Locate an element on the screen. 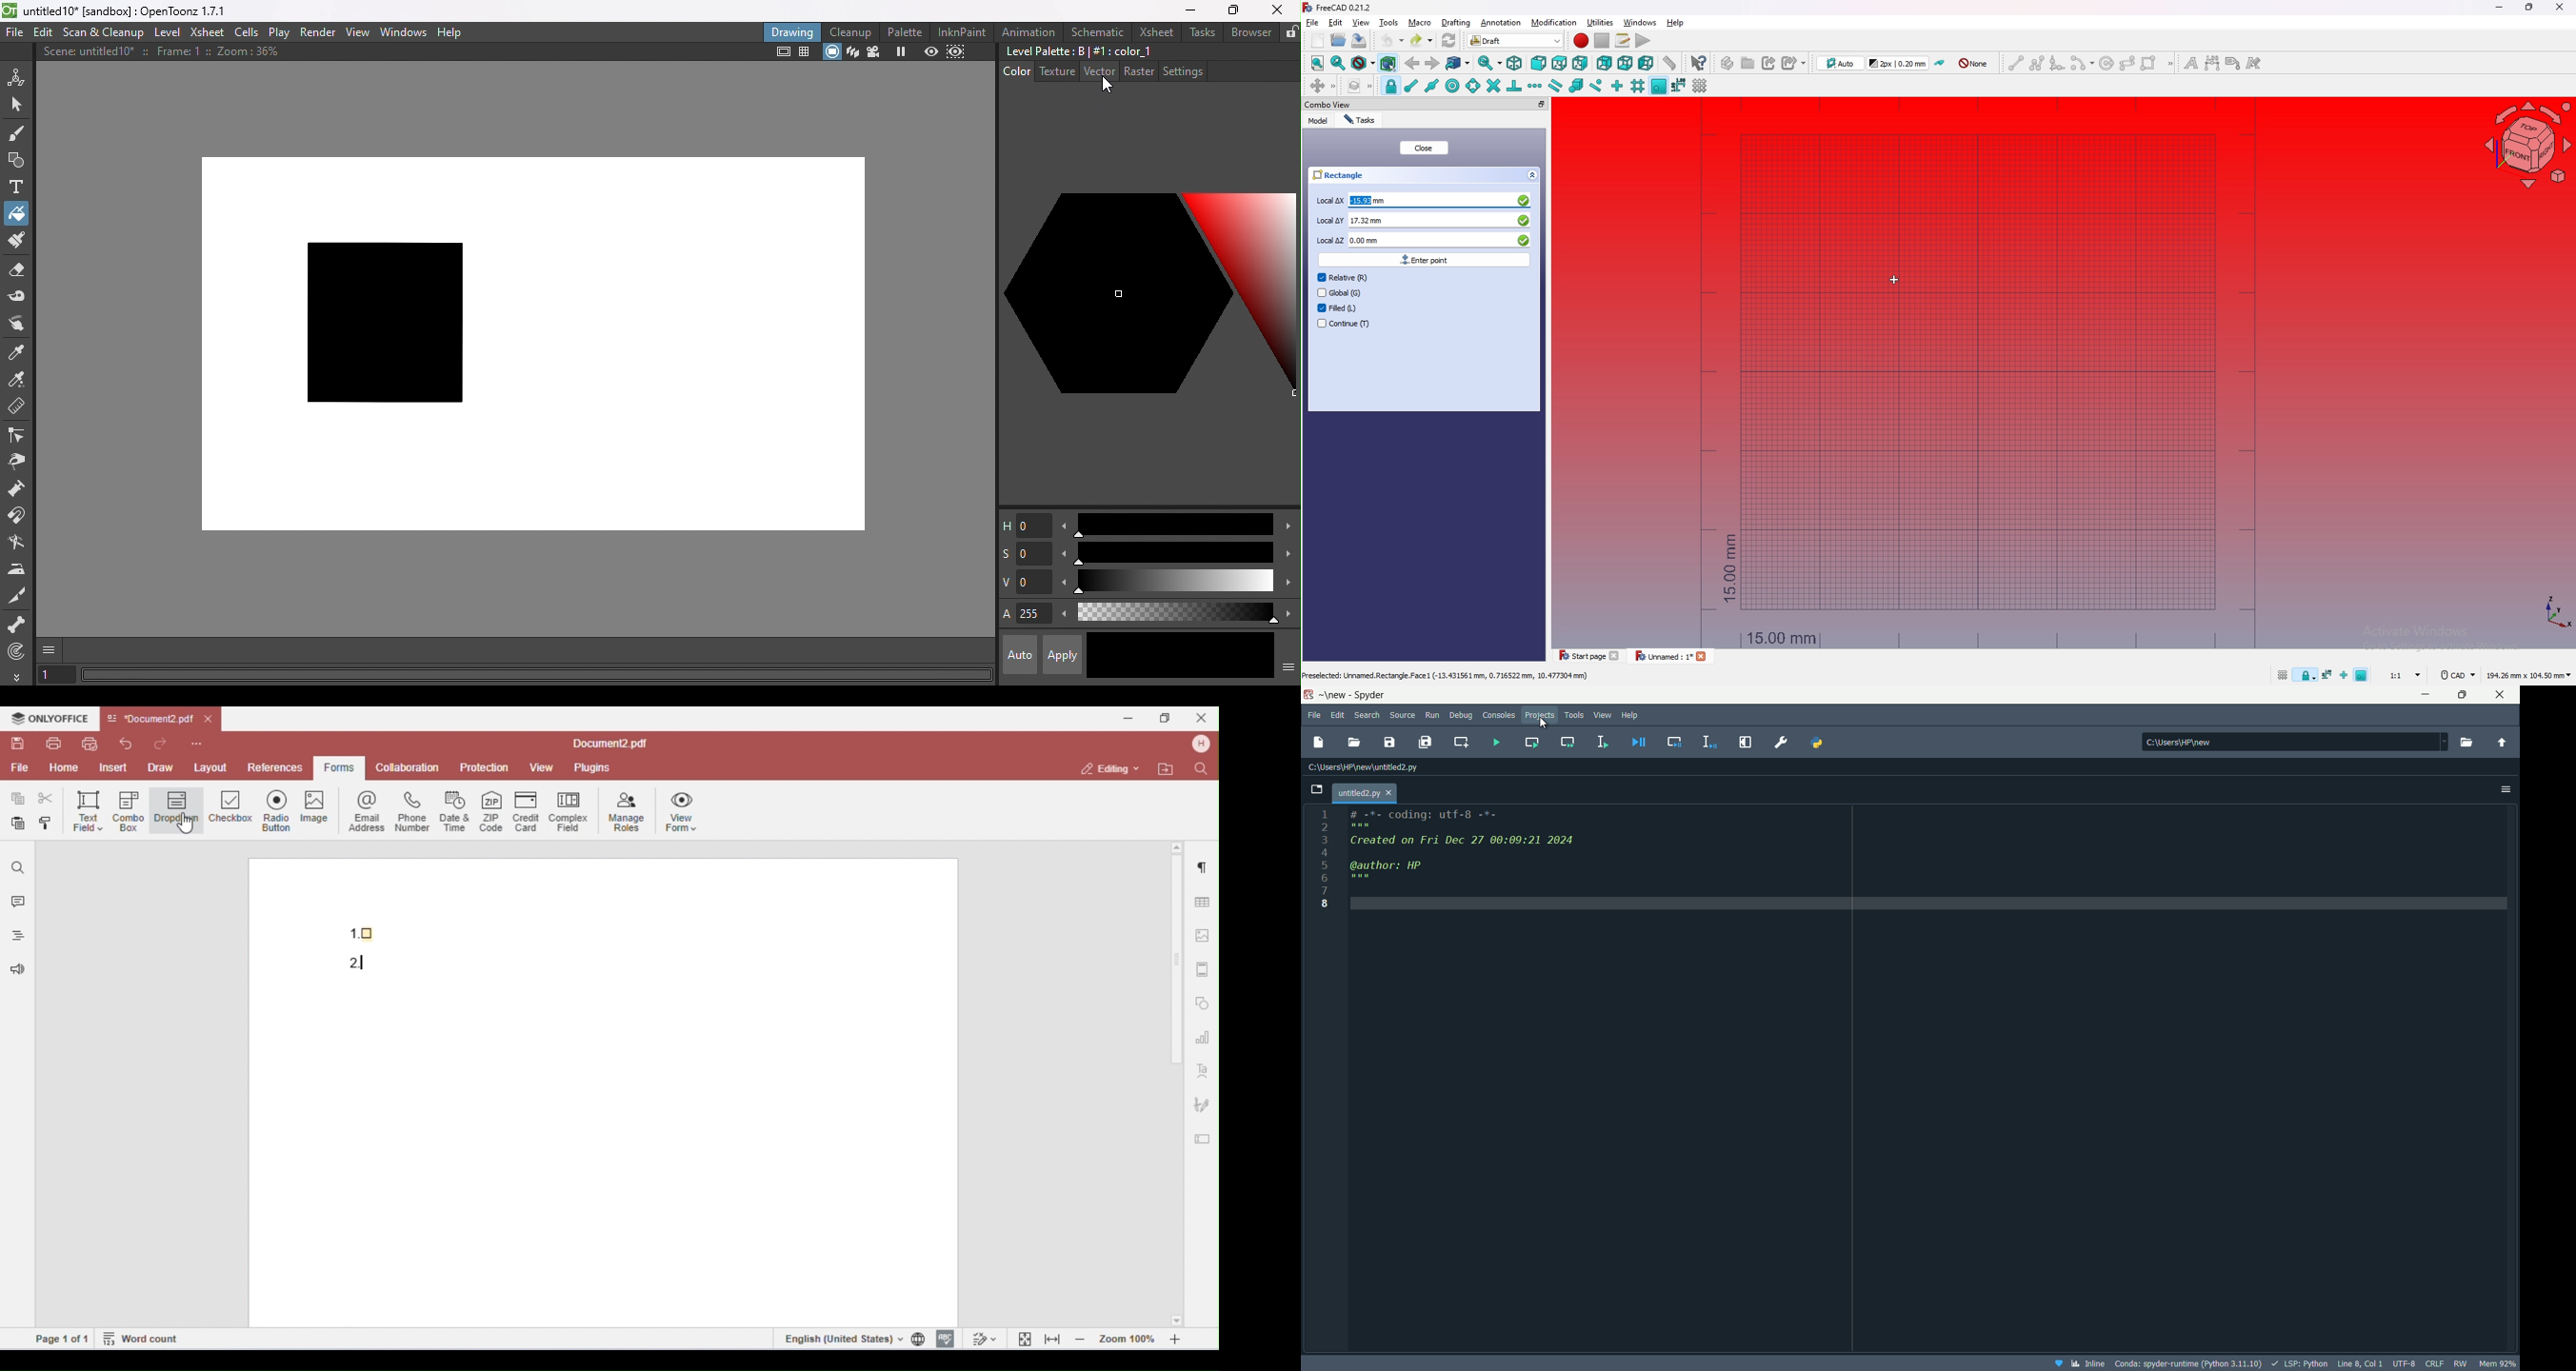 The width and height of the screenshot is (2576, 1372). V is located at coordinates (1025, 582).